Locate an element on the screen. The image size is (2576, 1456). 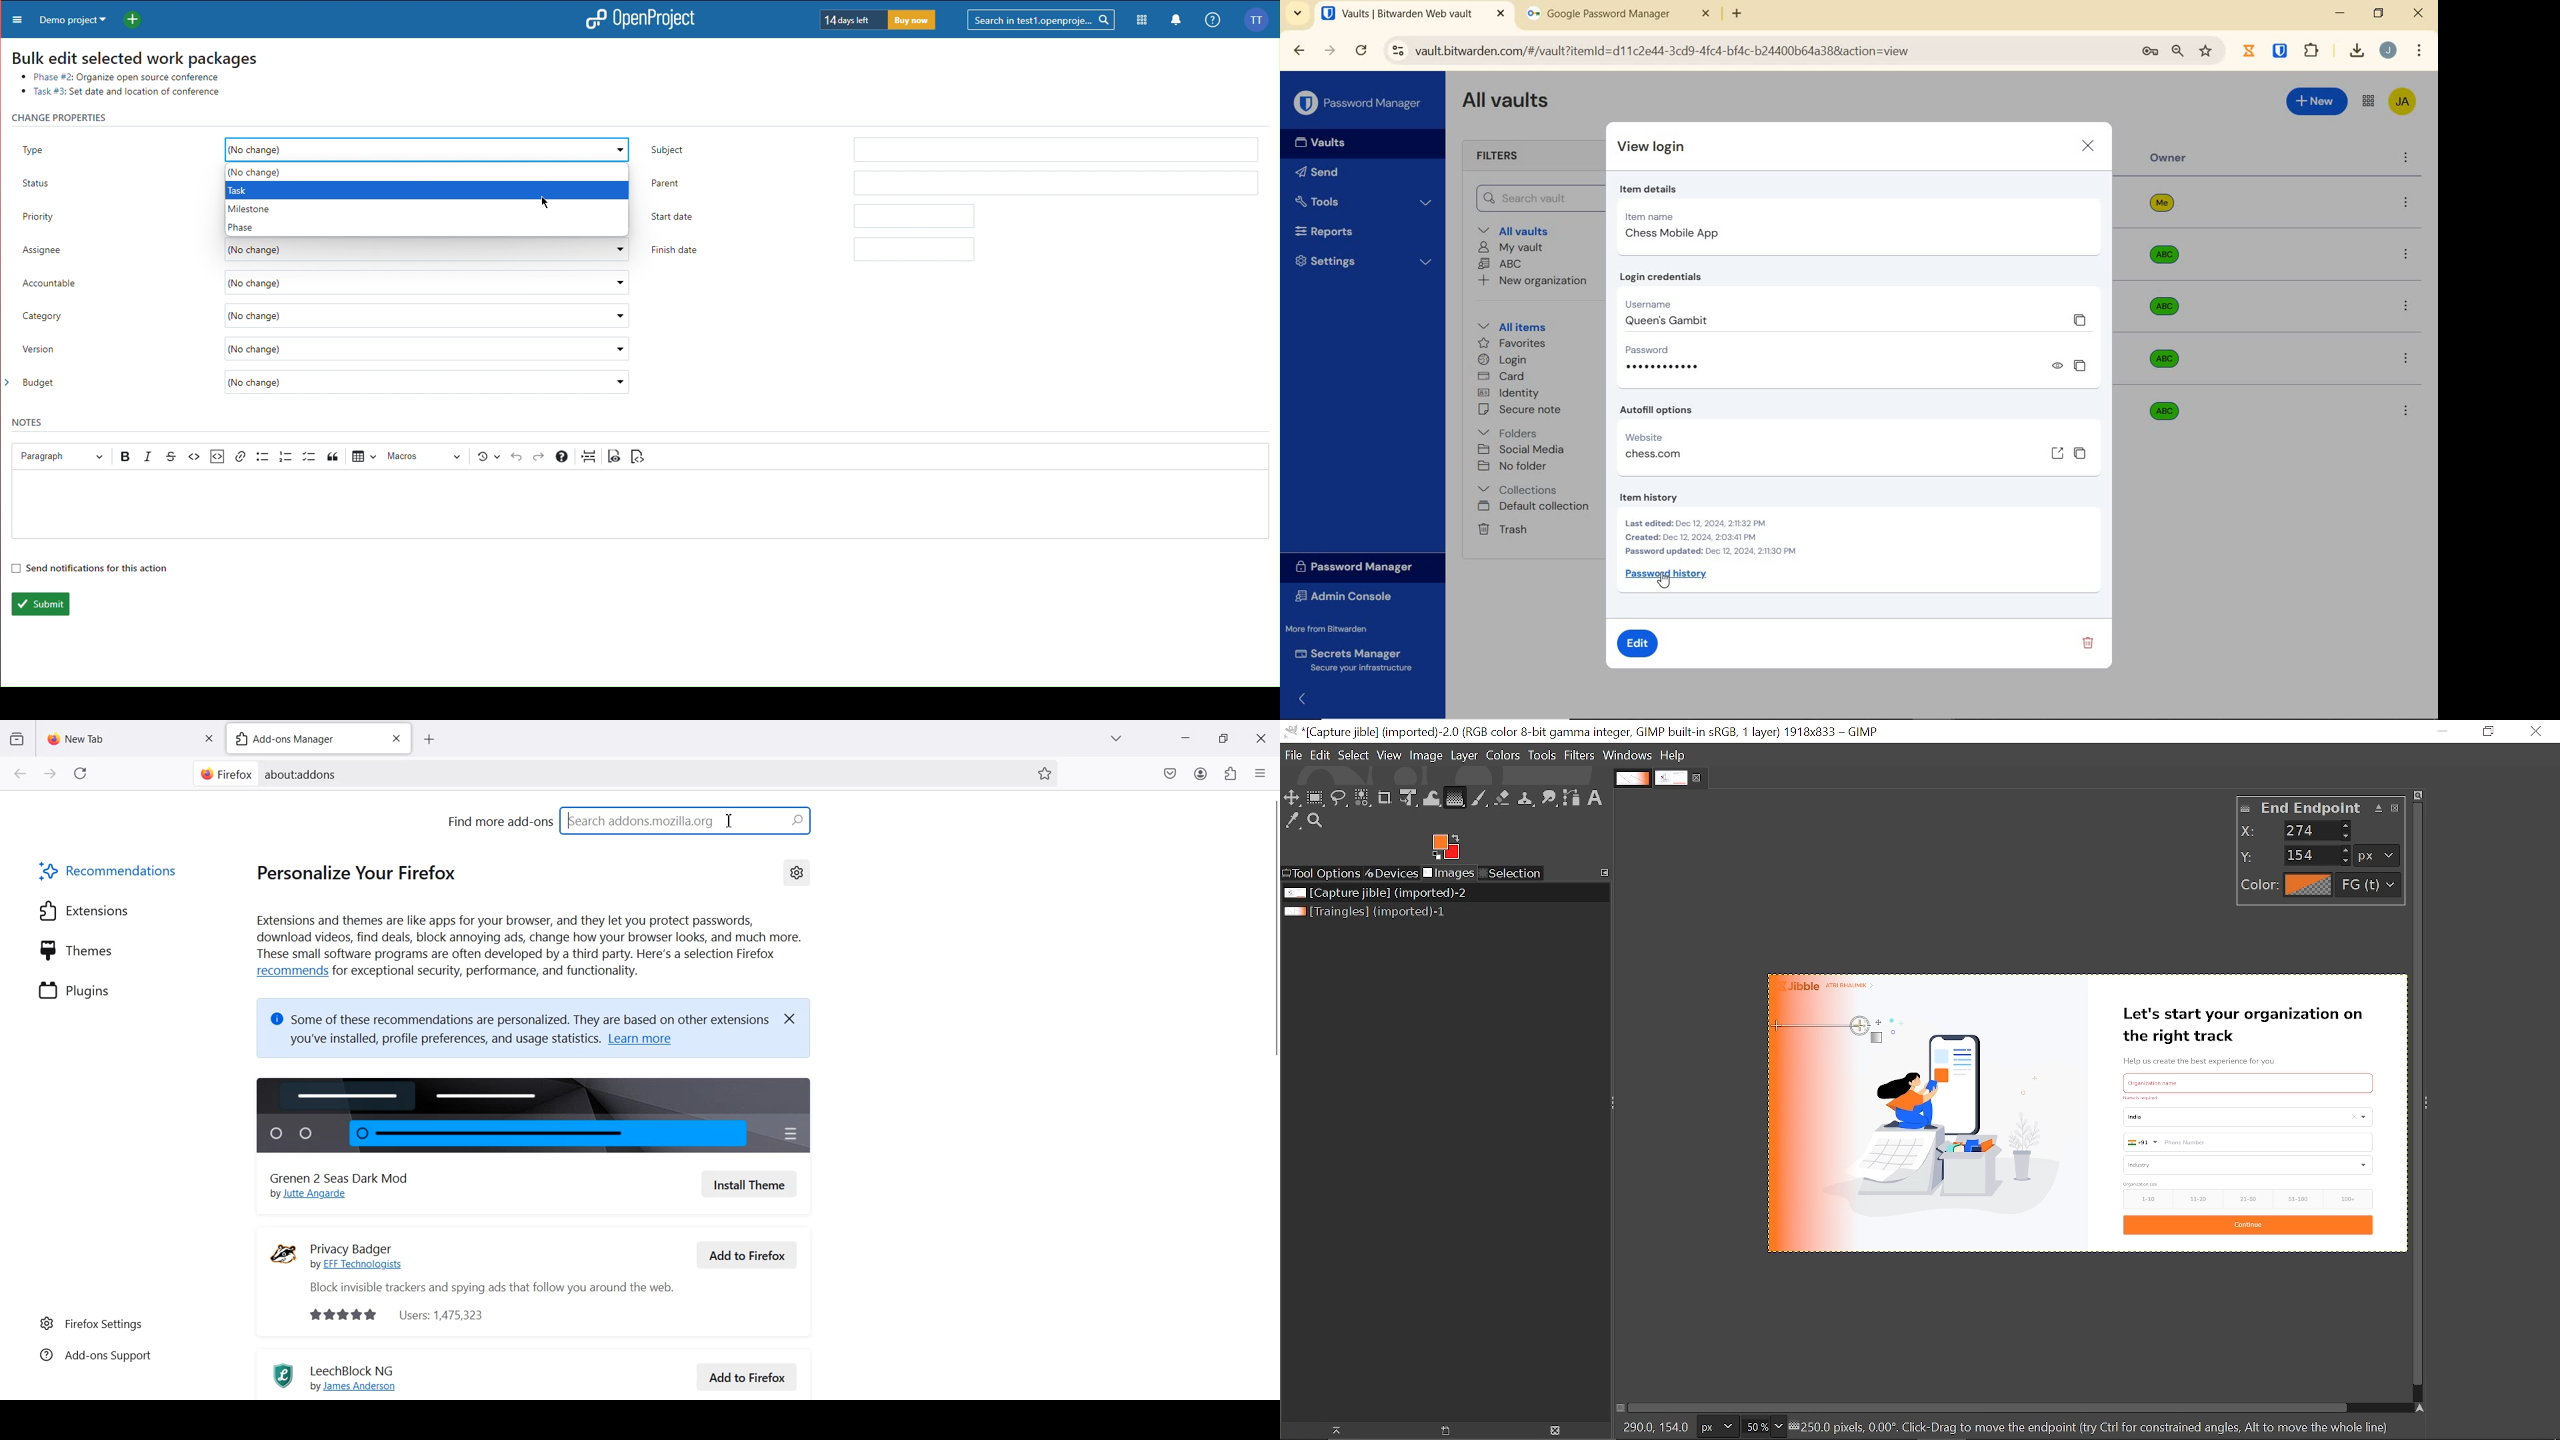
Image is located at coordinates (536, 1112).